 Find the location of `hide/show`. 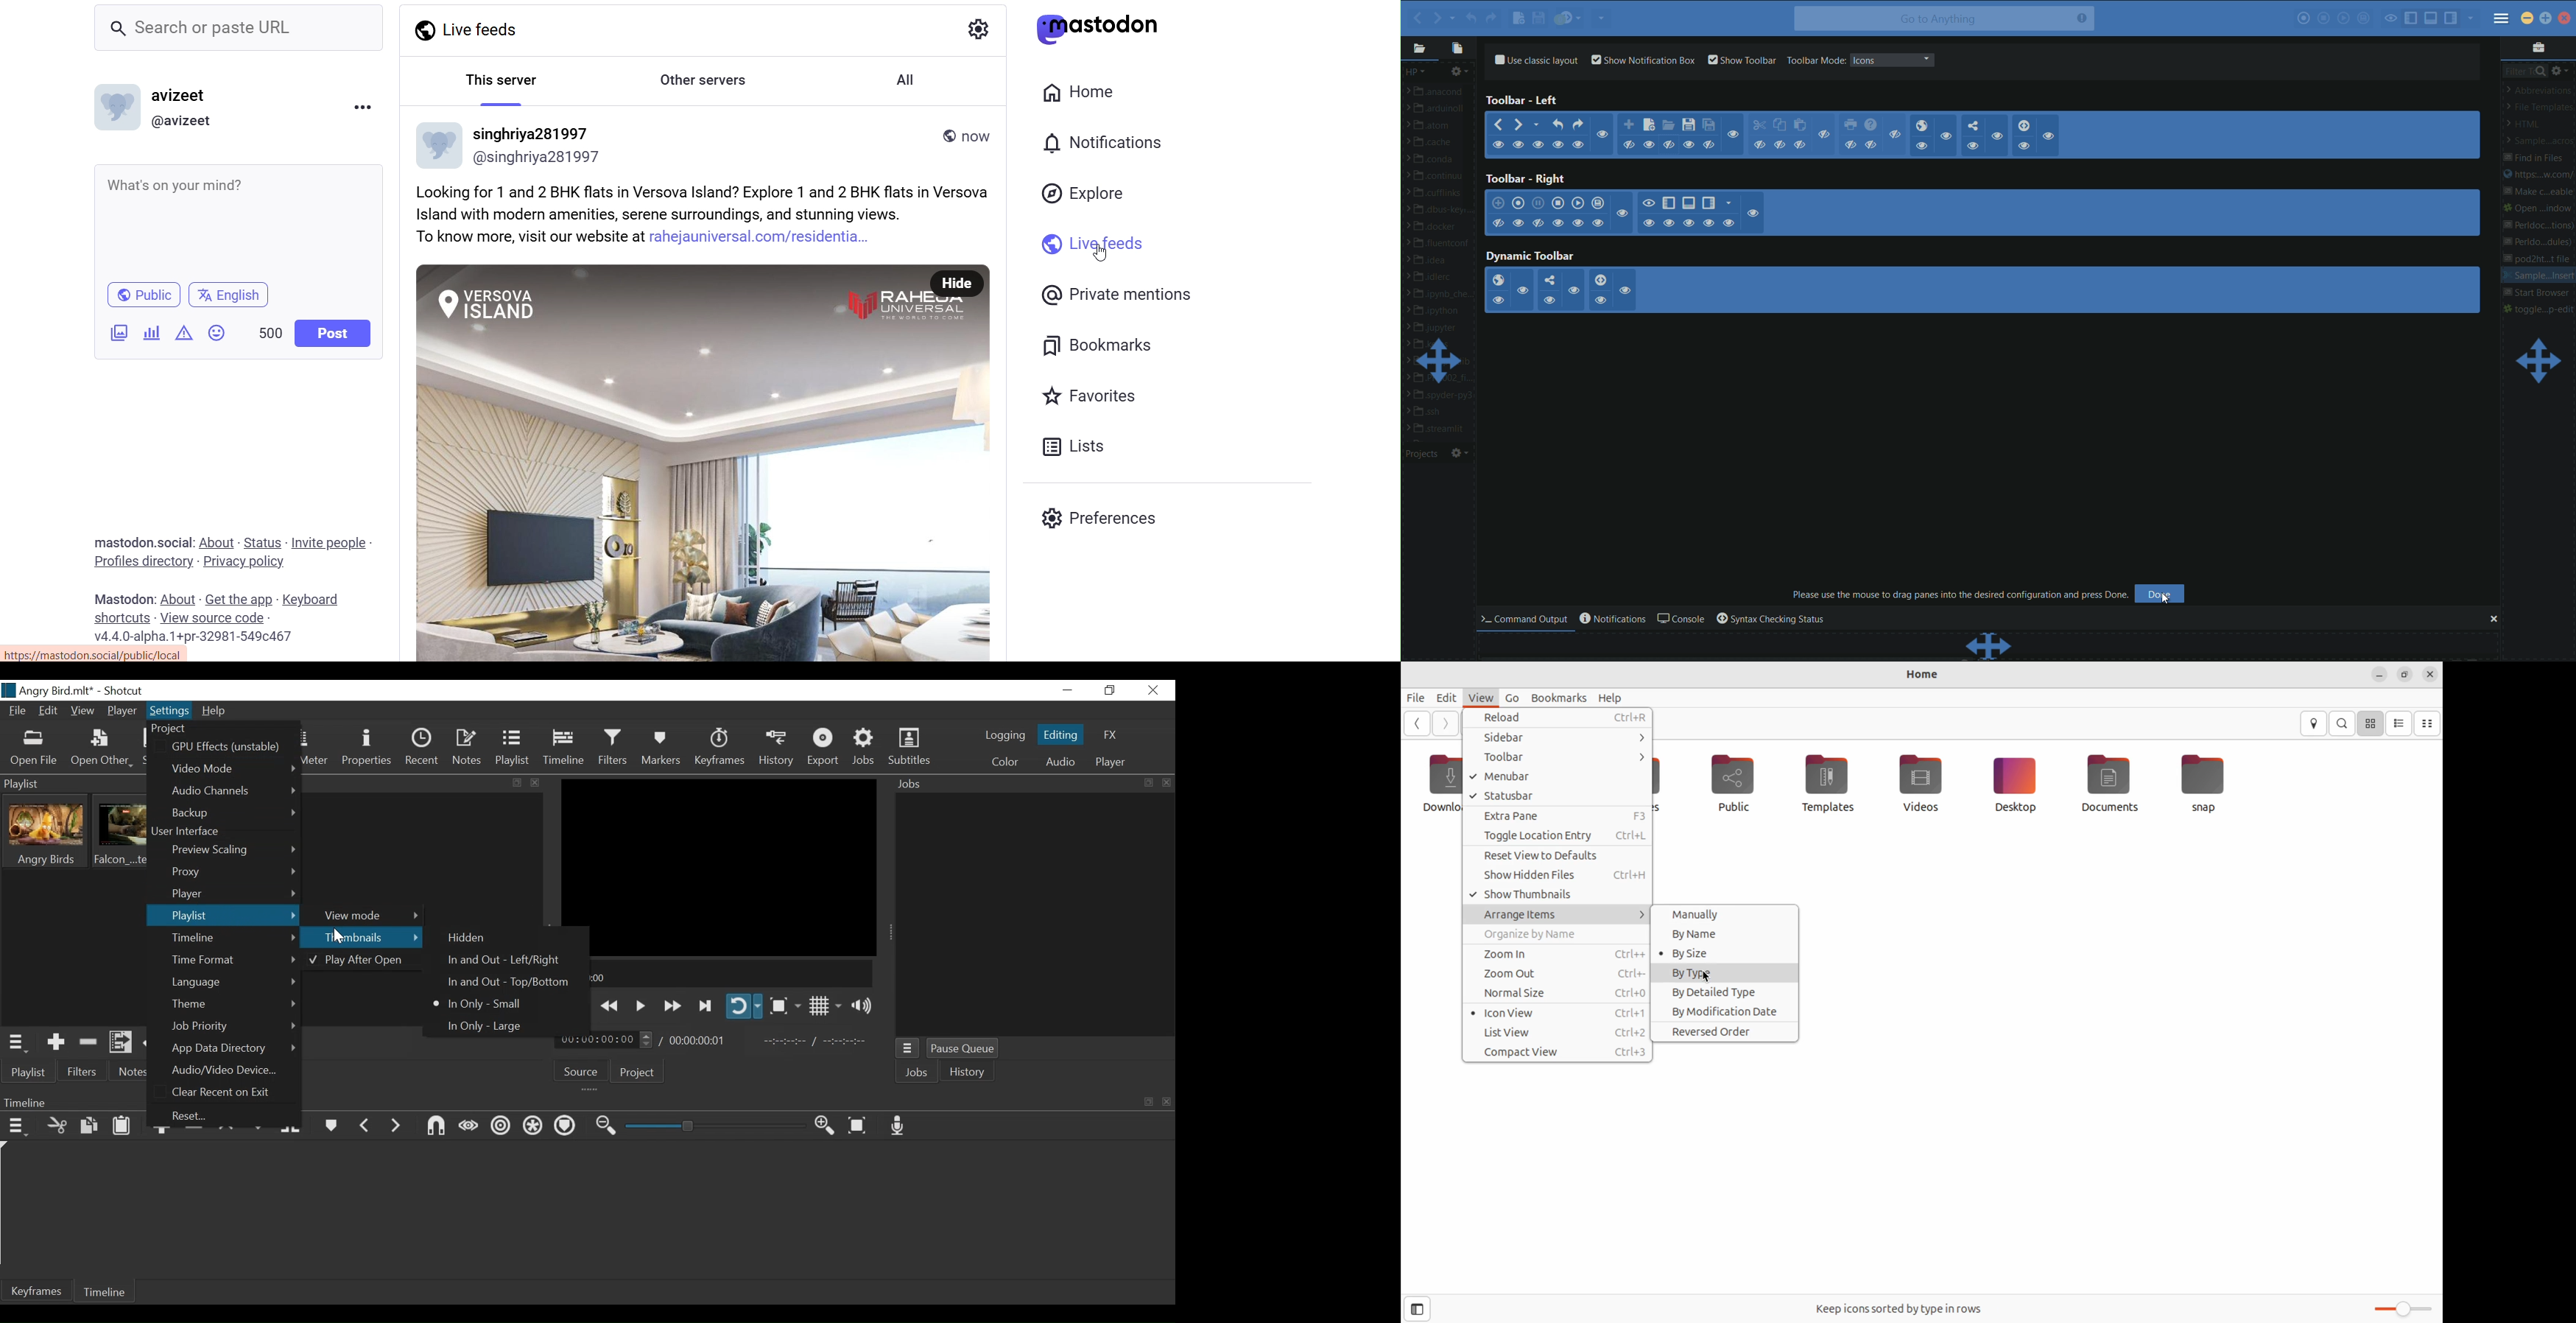

hide/show is located at coordinates (1649, 202).